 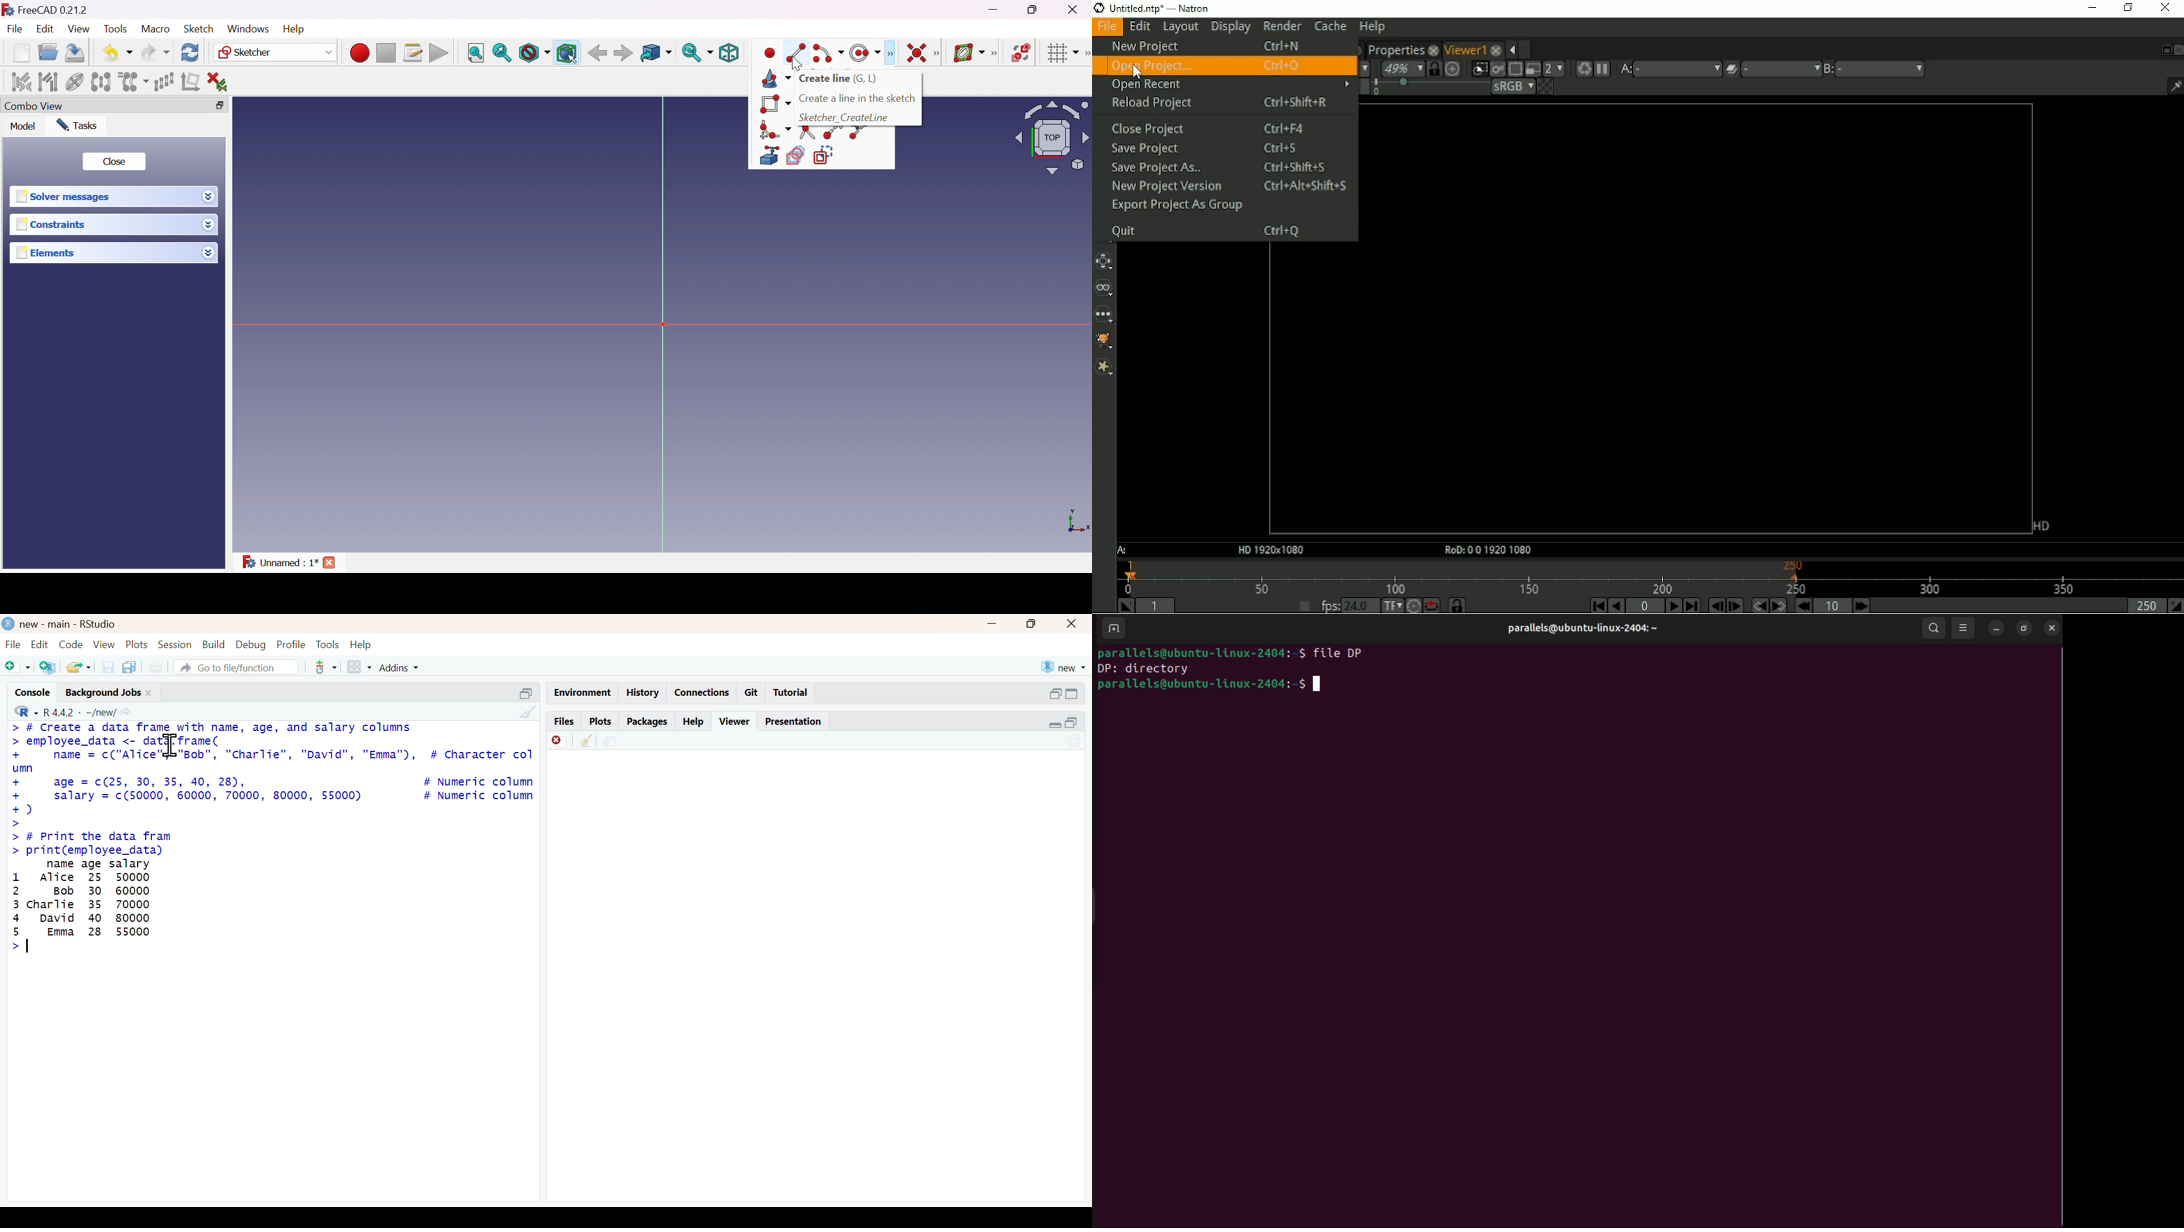 What do you see at coordinates (359, 53) in the screenshot?
I see `Macros recording` at bounding box center [359, 53].